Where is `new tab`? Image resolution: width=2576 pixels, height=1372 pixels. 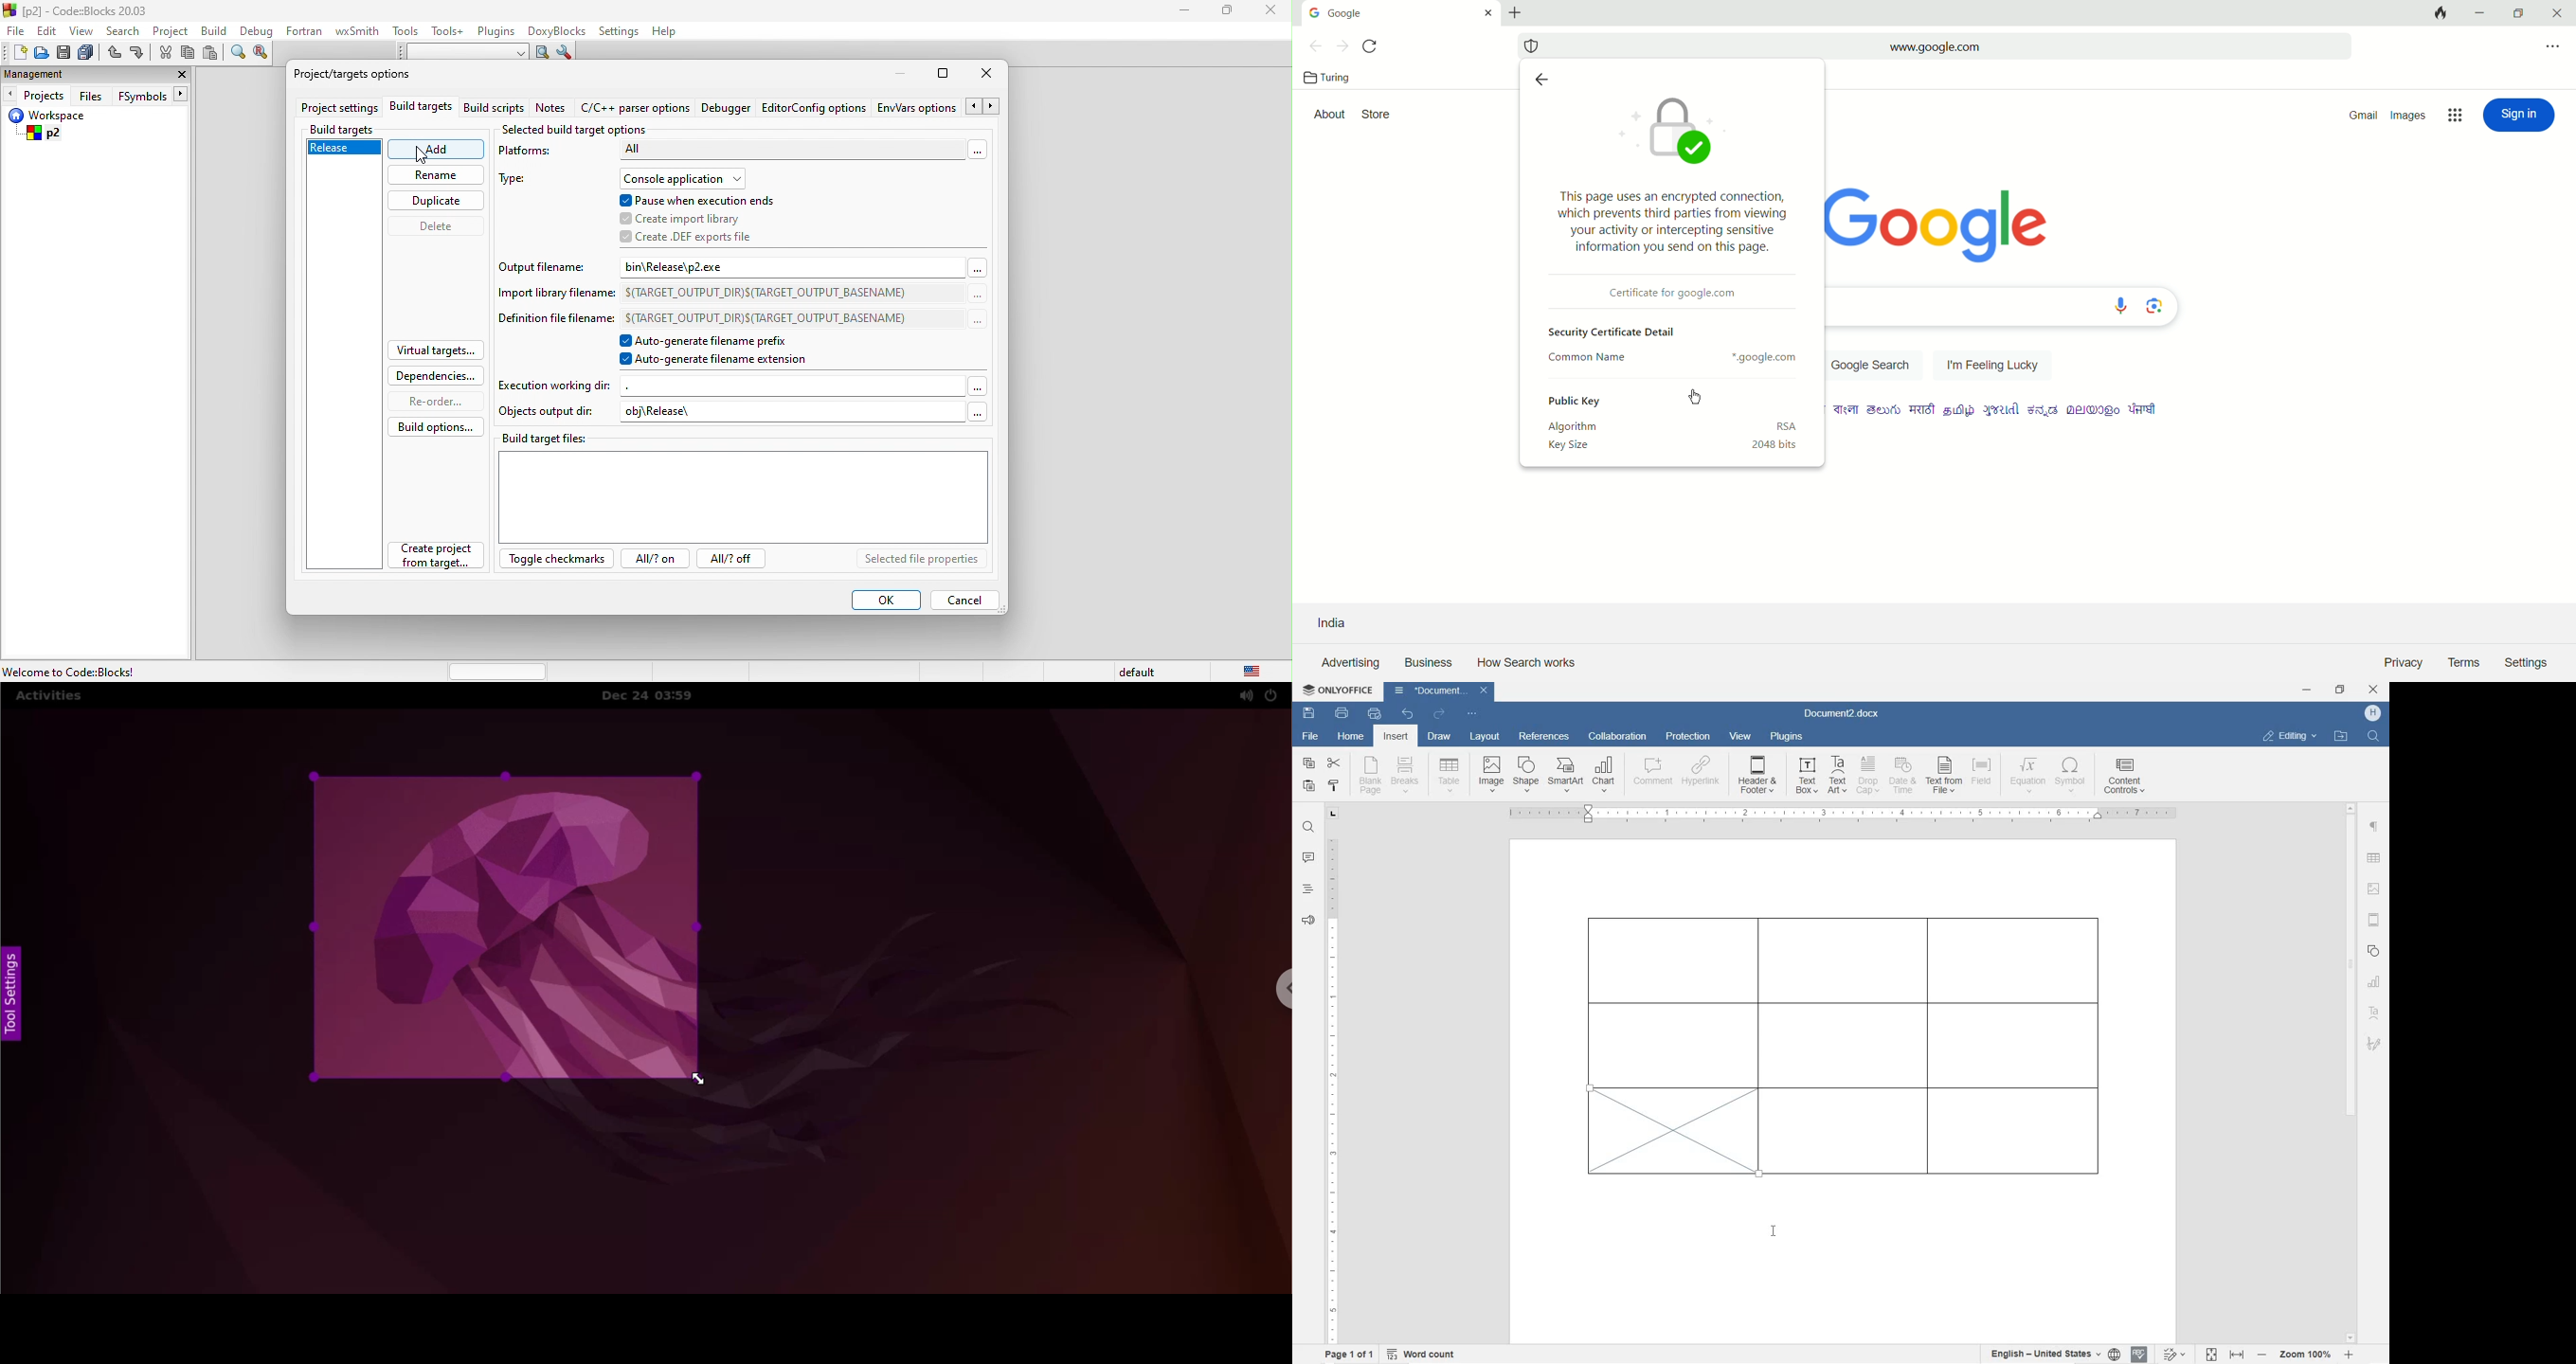
new tab is located at coordinates (1515, 11).